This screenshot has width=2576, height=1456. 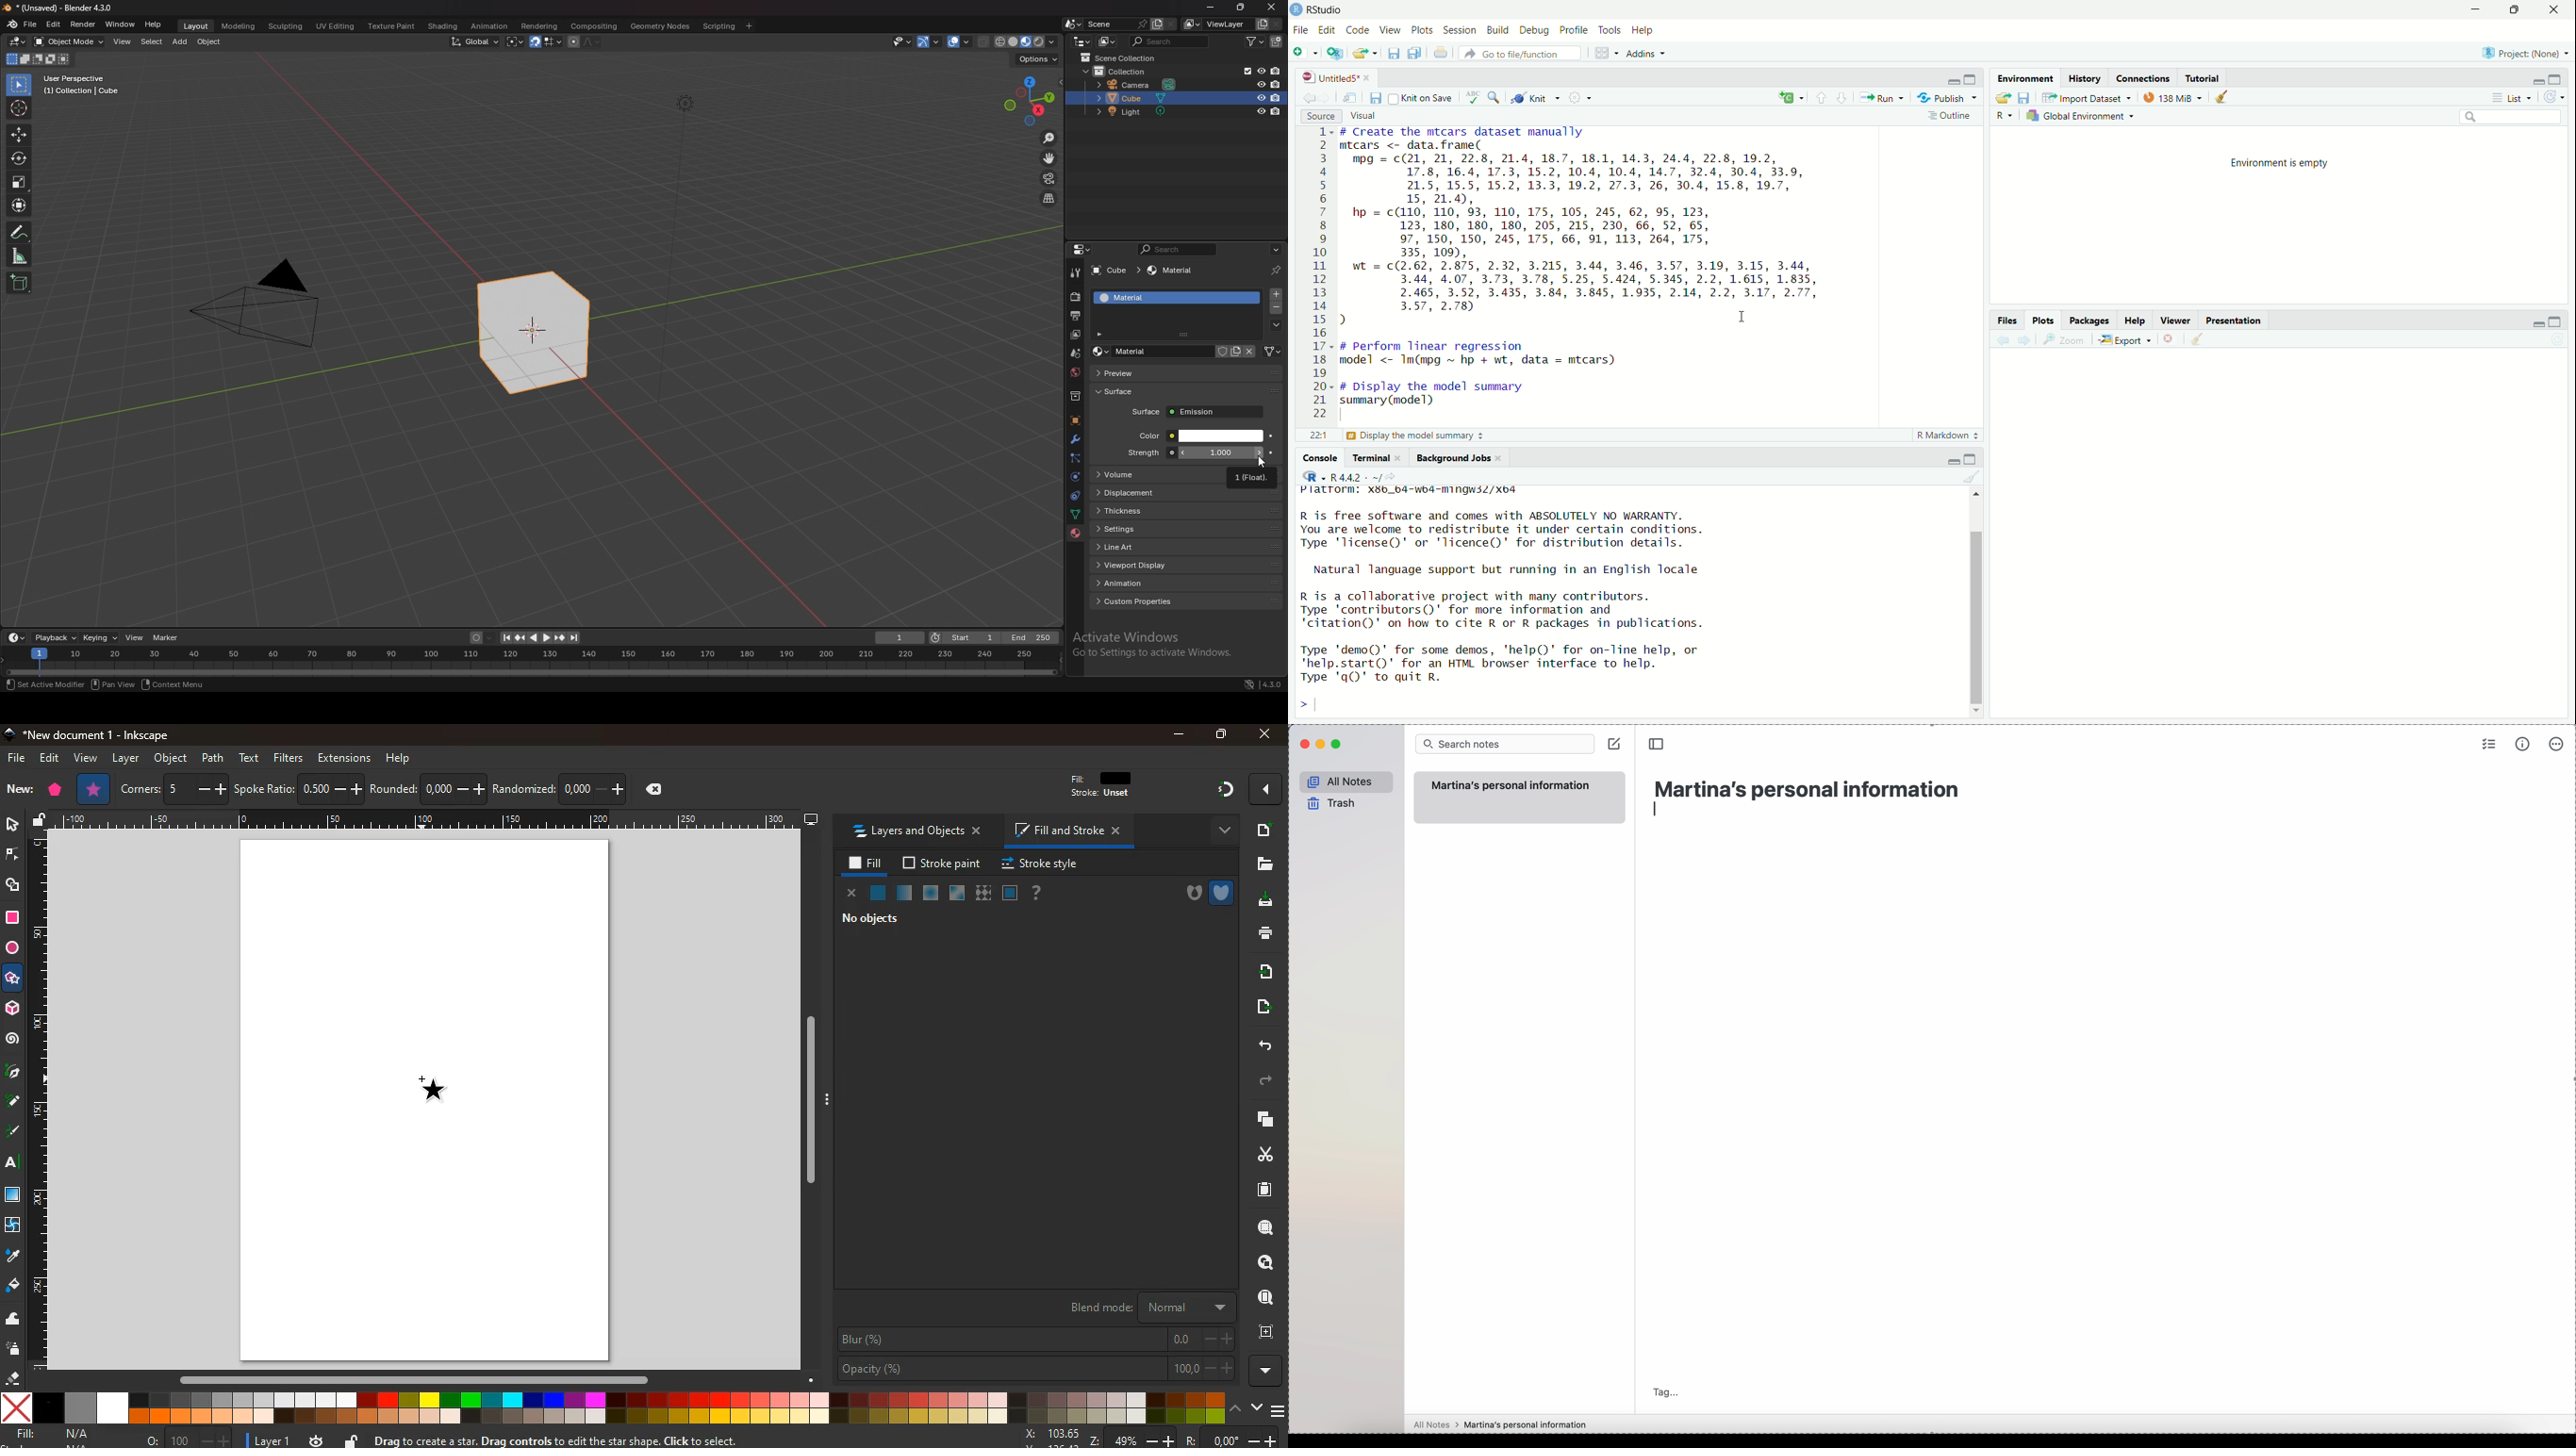 What do you see at coordinates (1219, 732) in the screenshot?
I see `maximize` at bounding box center [1219, 732].